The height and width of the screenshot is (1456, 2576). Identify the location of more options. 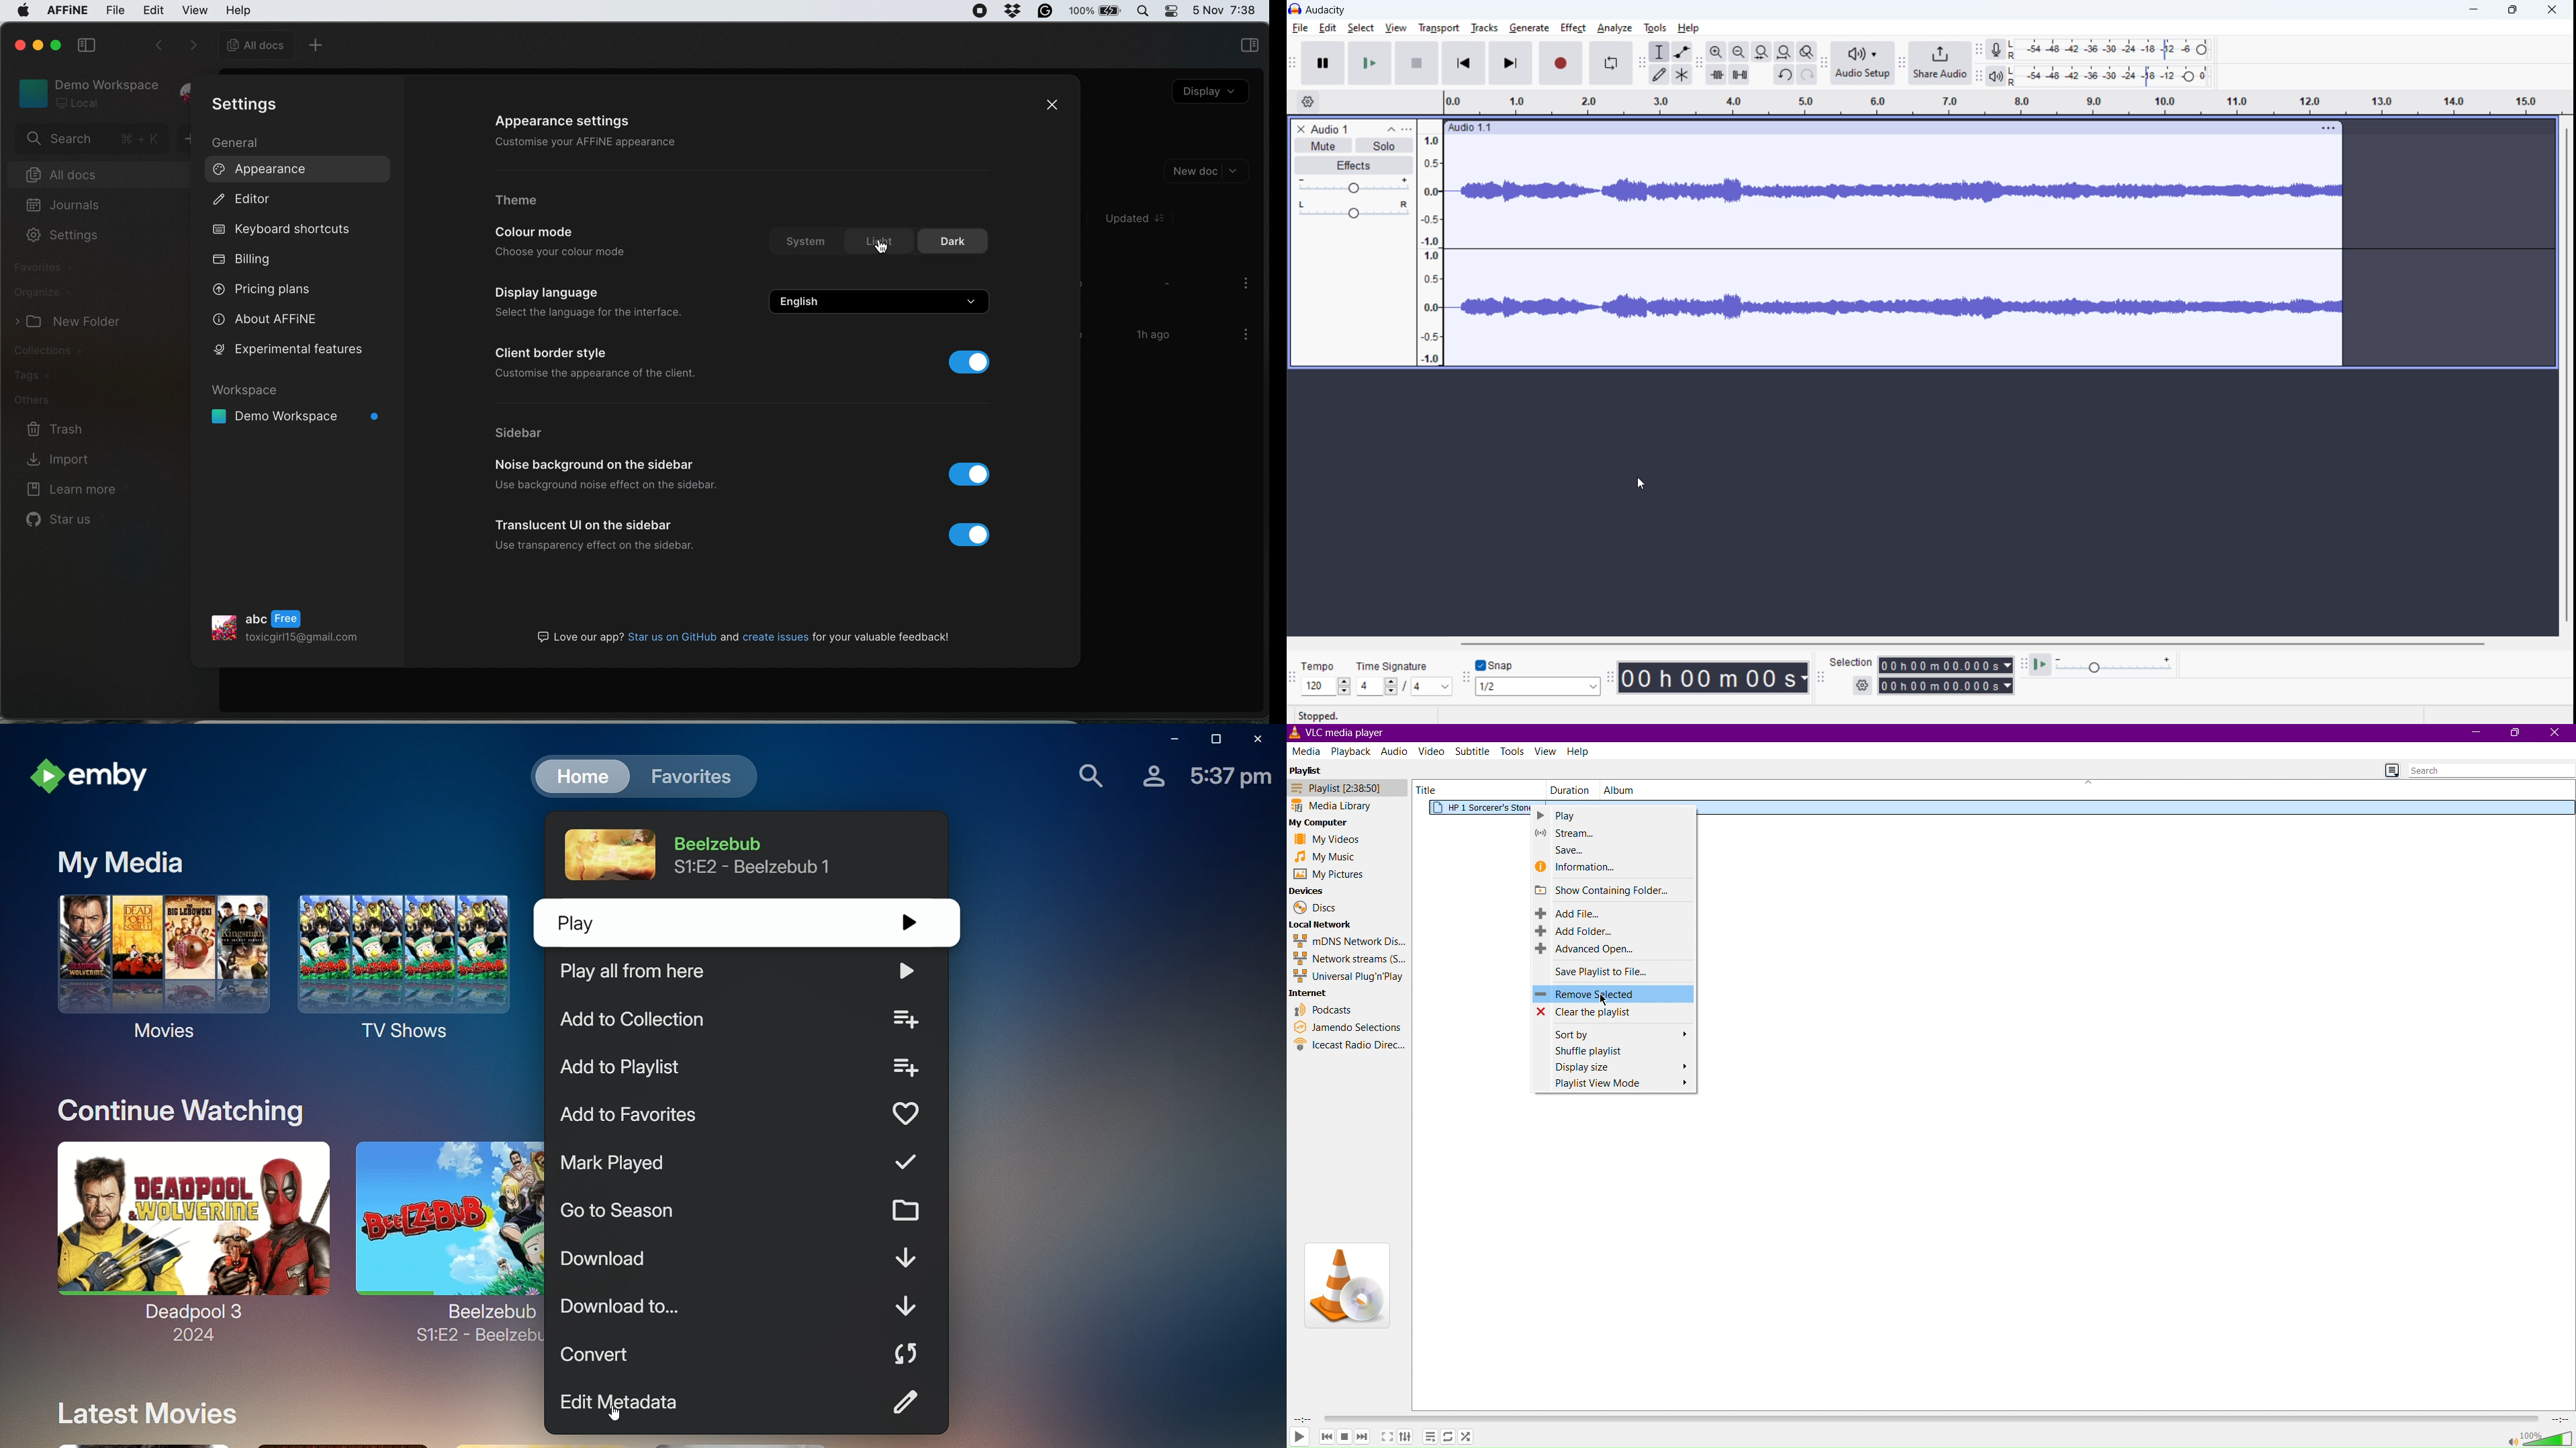
(1242, 285).